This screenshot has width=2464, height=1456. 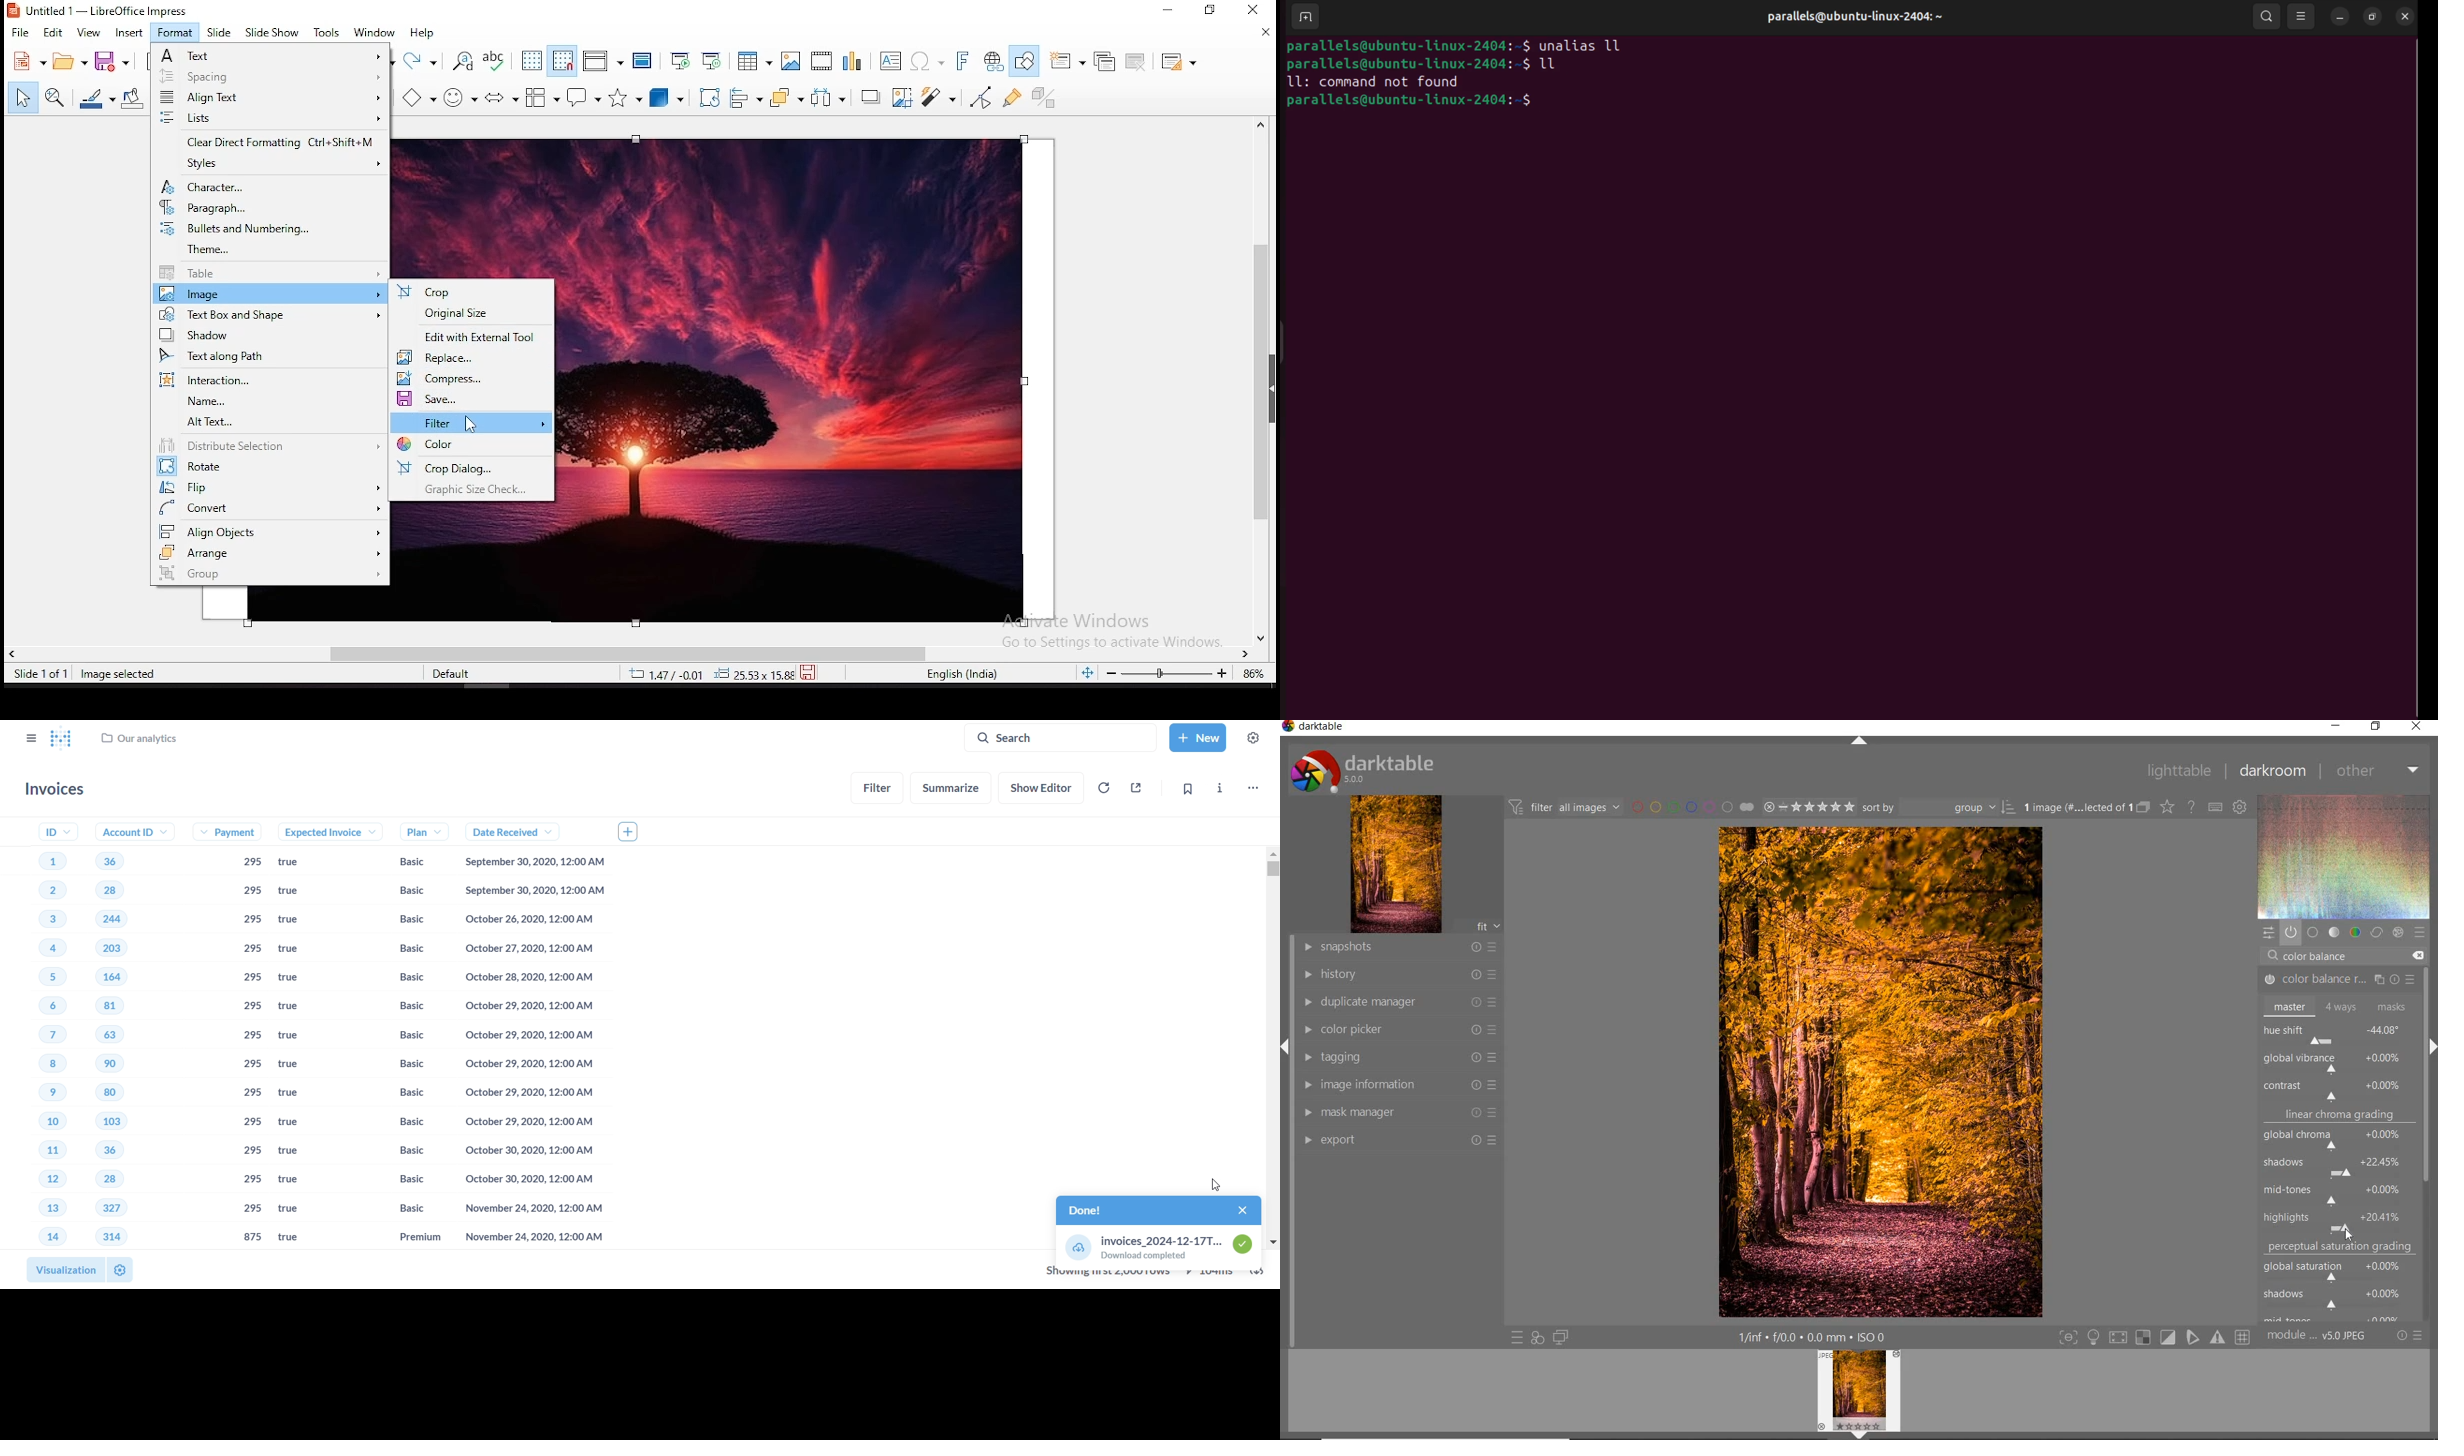 What do you see at coordinates (2241, 808) in the screenshot?
I see `show global preference` at bounding box center [2241, 808].